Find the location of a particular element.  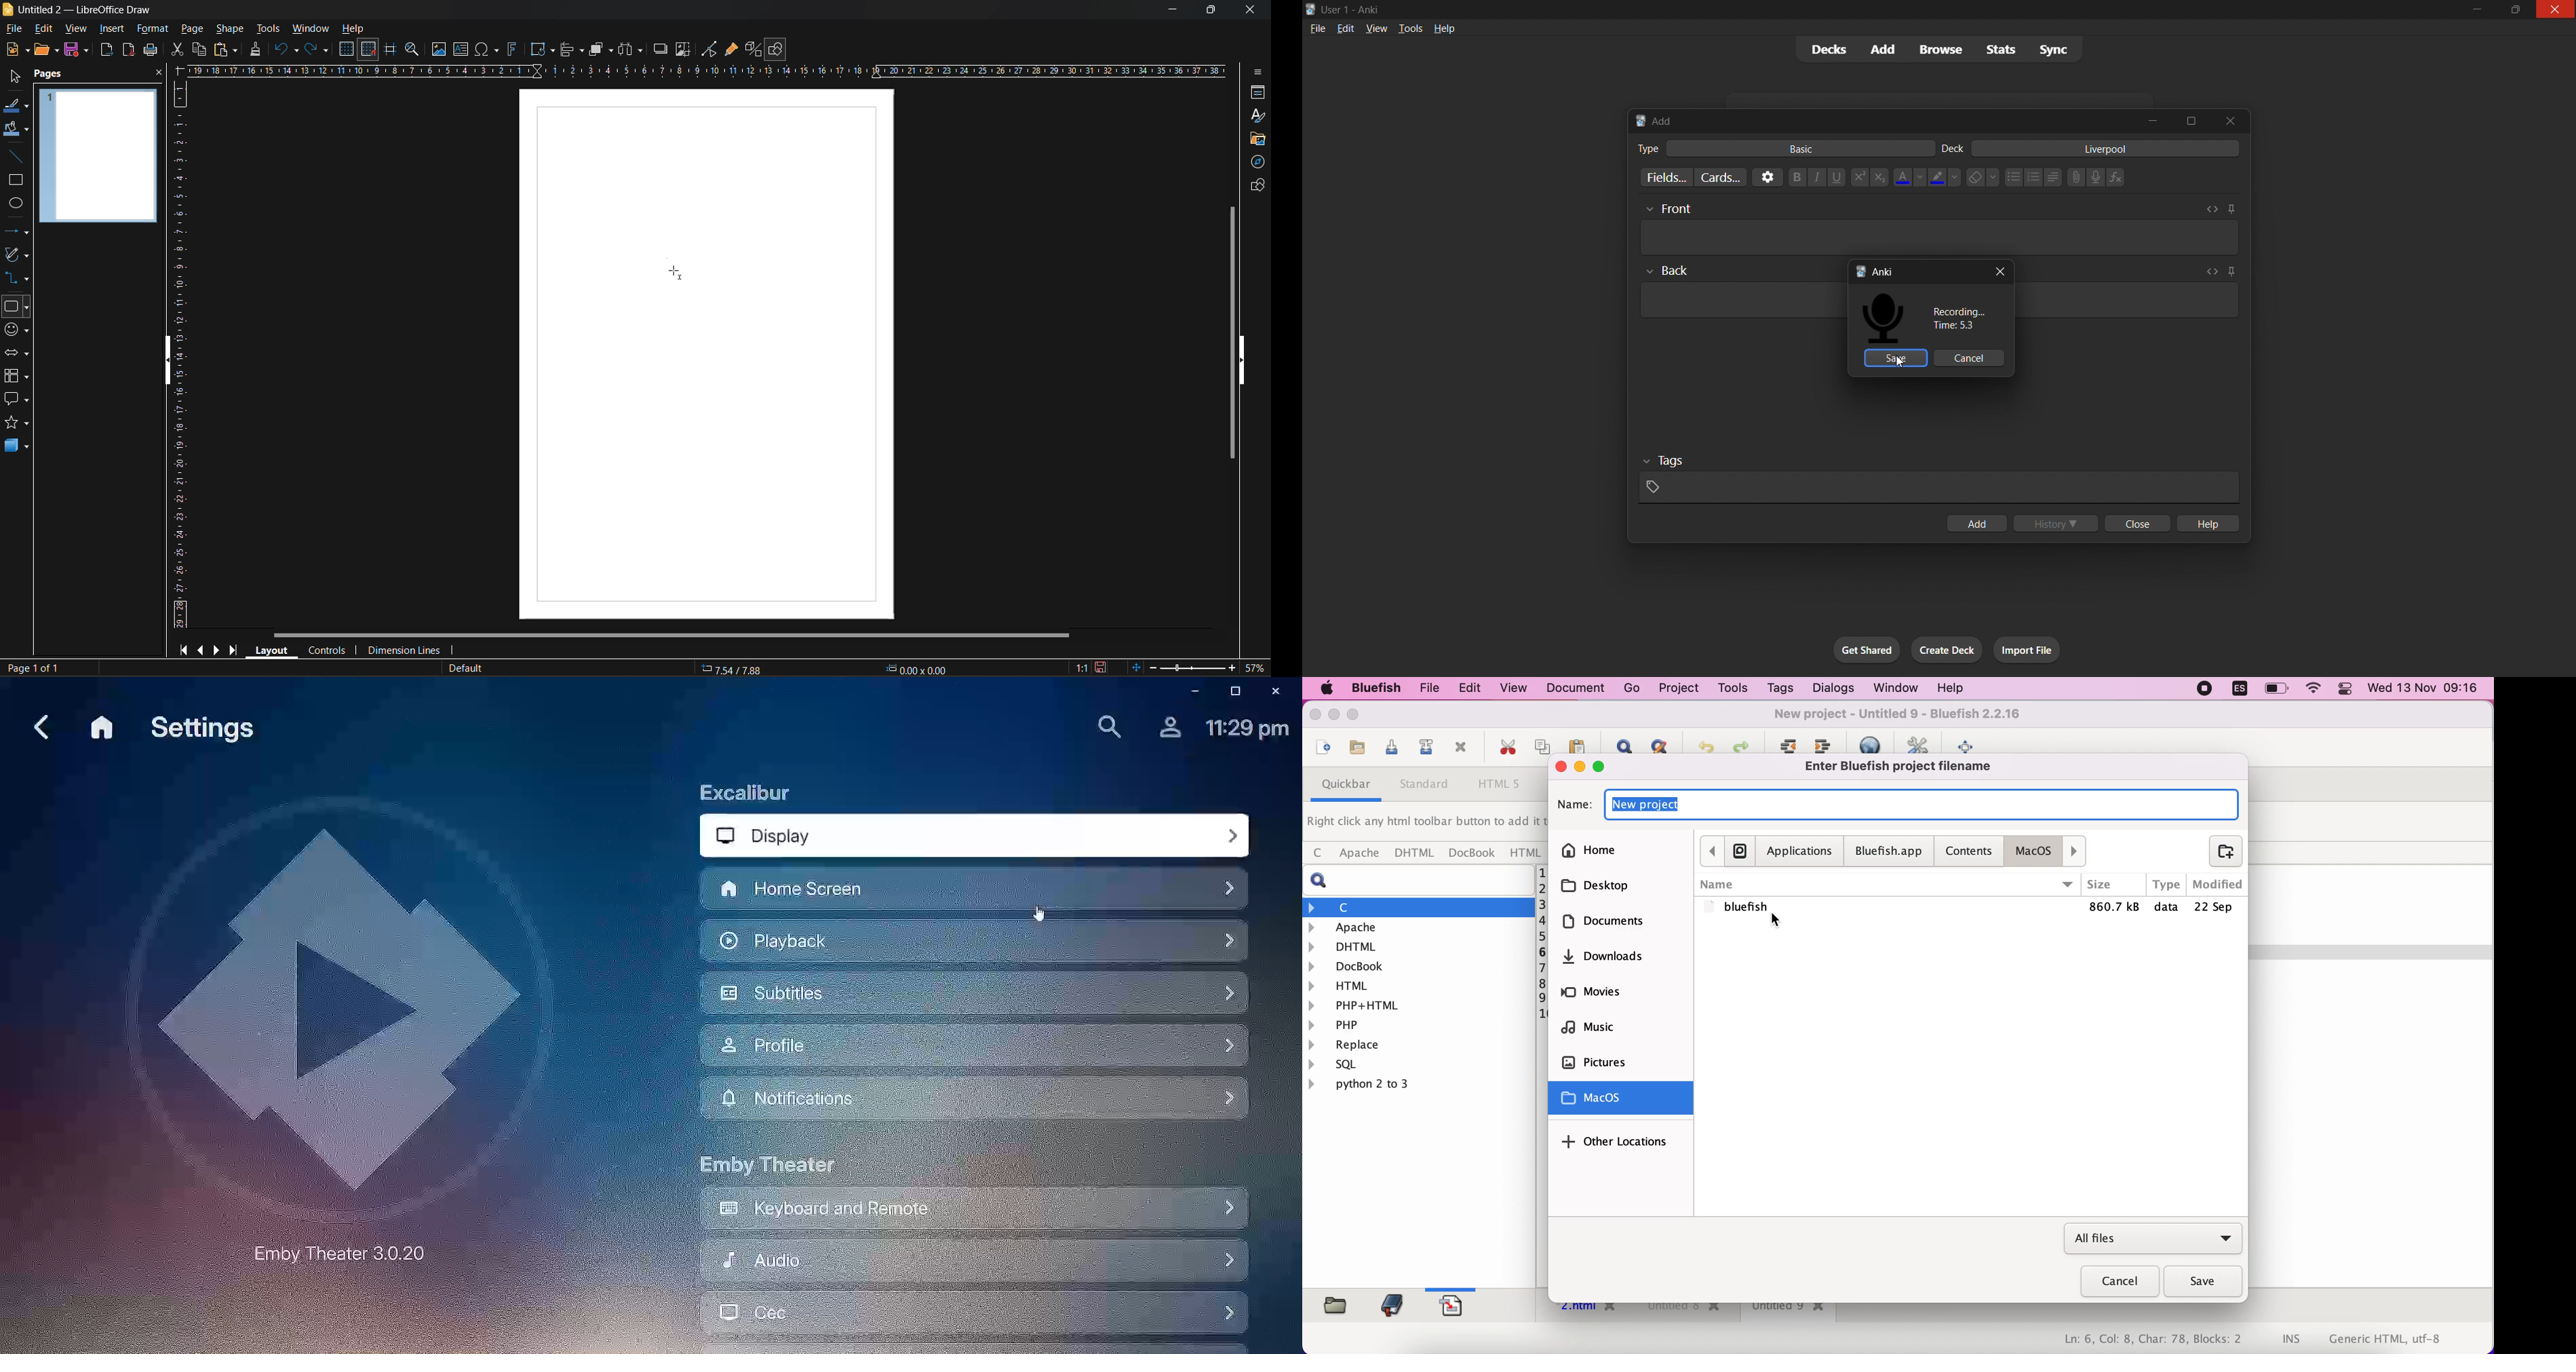

first is located at coordinates (182, 649).